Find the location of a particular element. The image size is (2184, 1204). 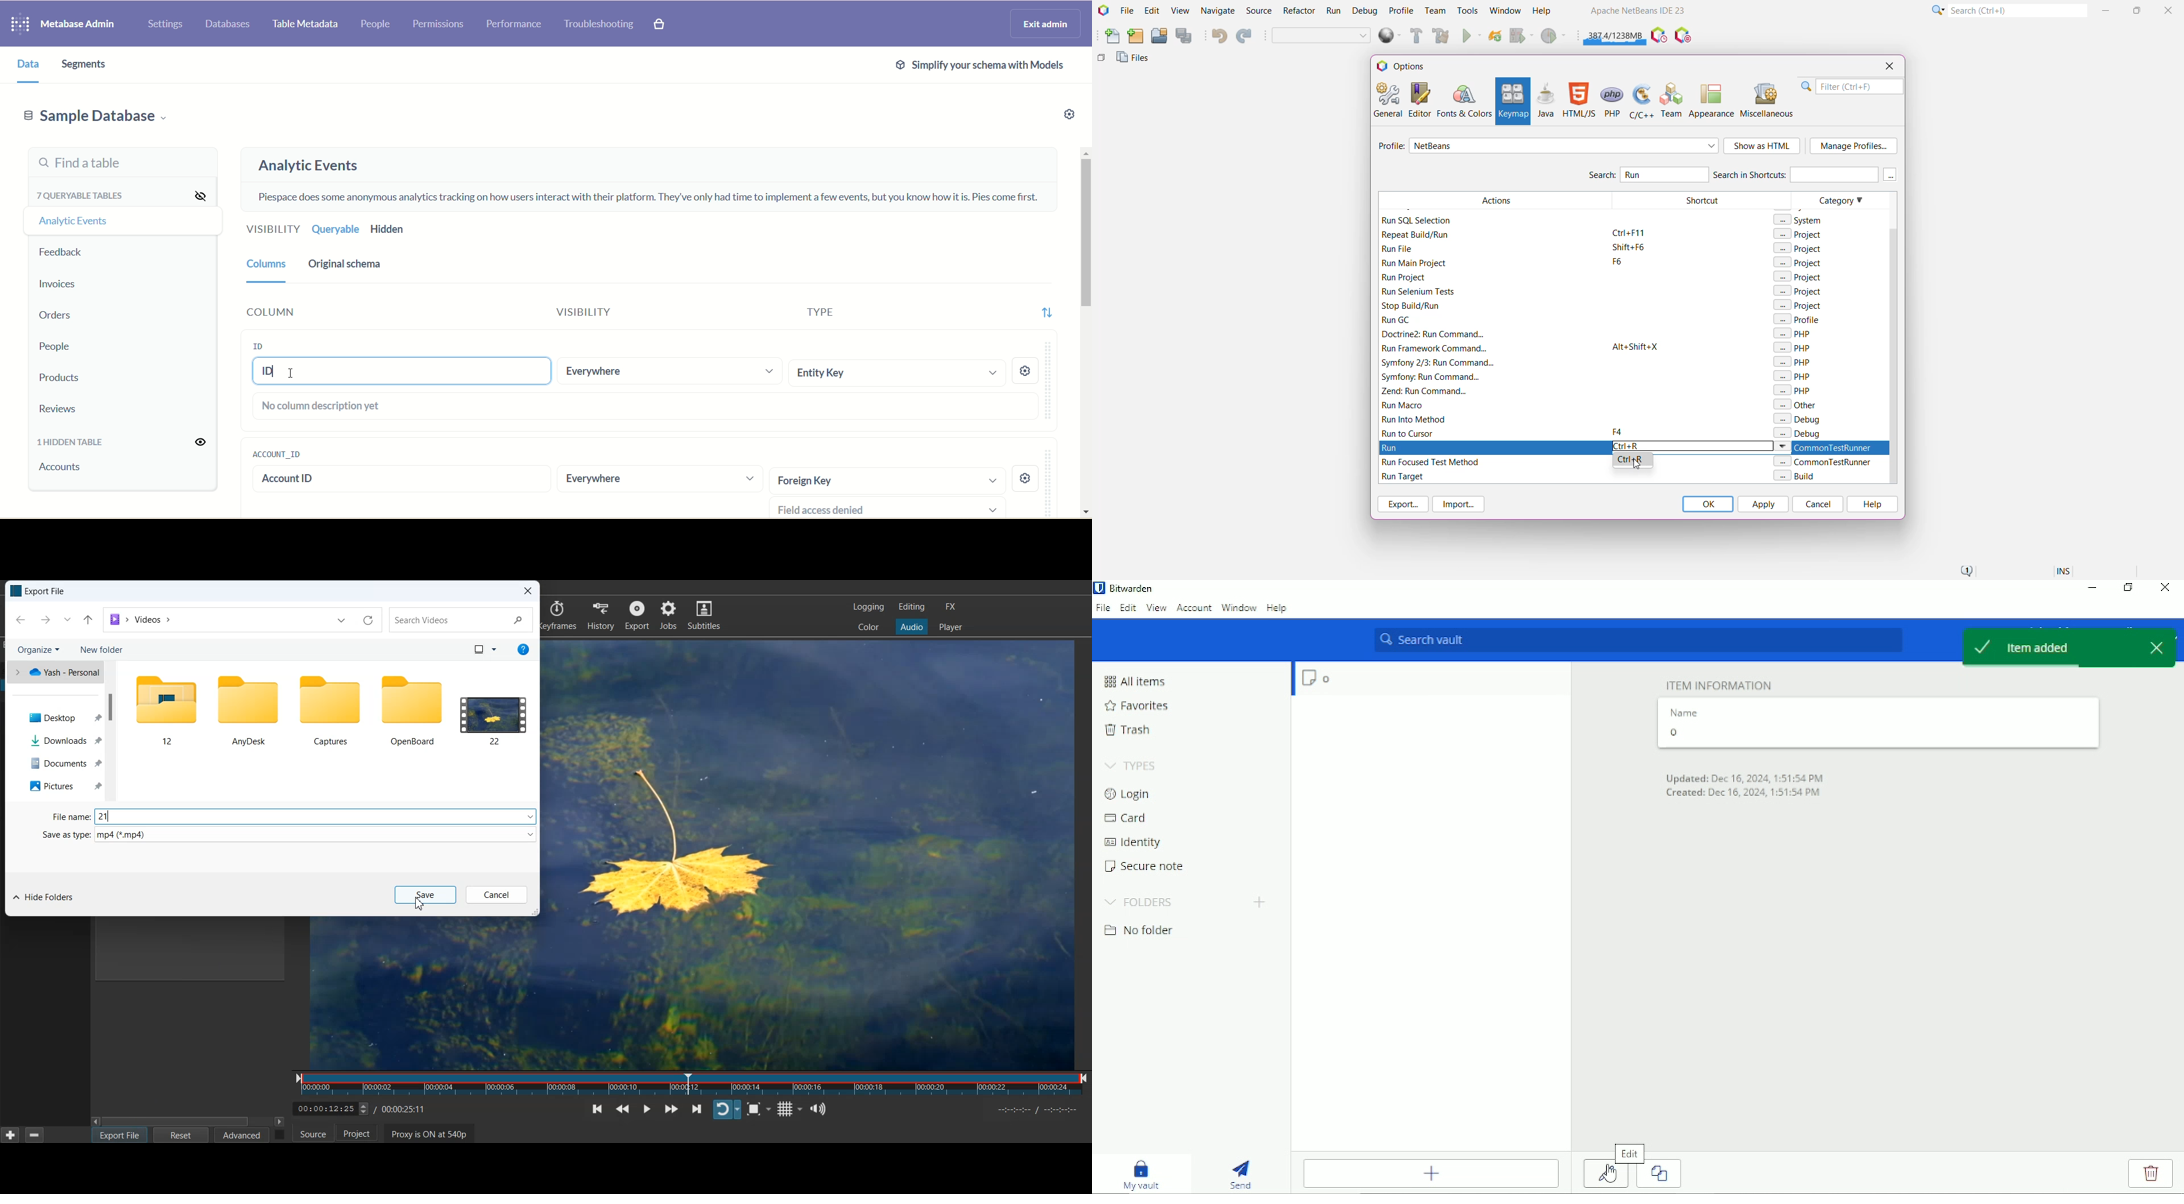

Save is located at coordinates (424, 895).